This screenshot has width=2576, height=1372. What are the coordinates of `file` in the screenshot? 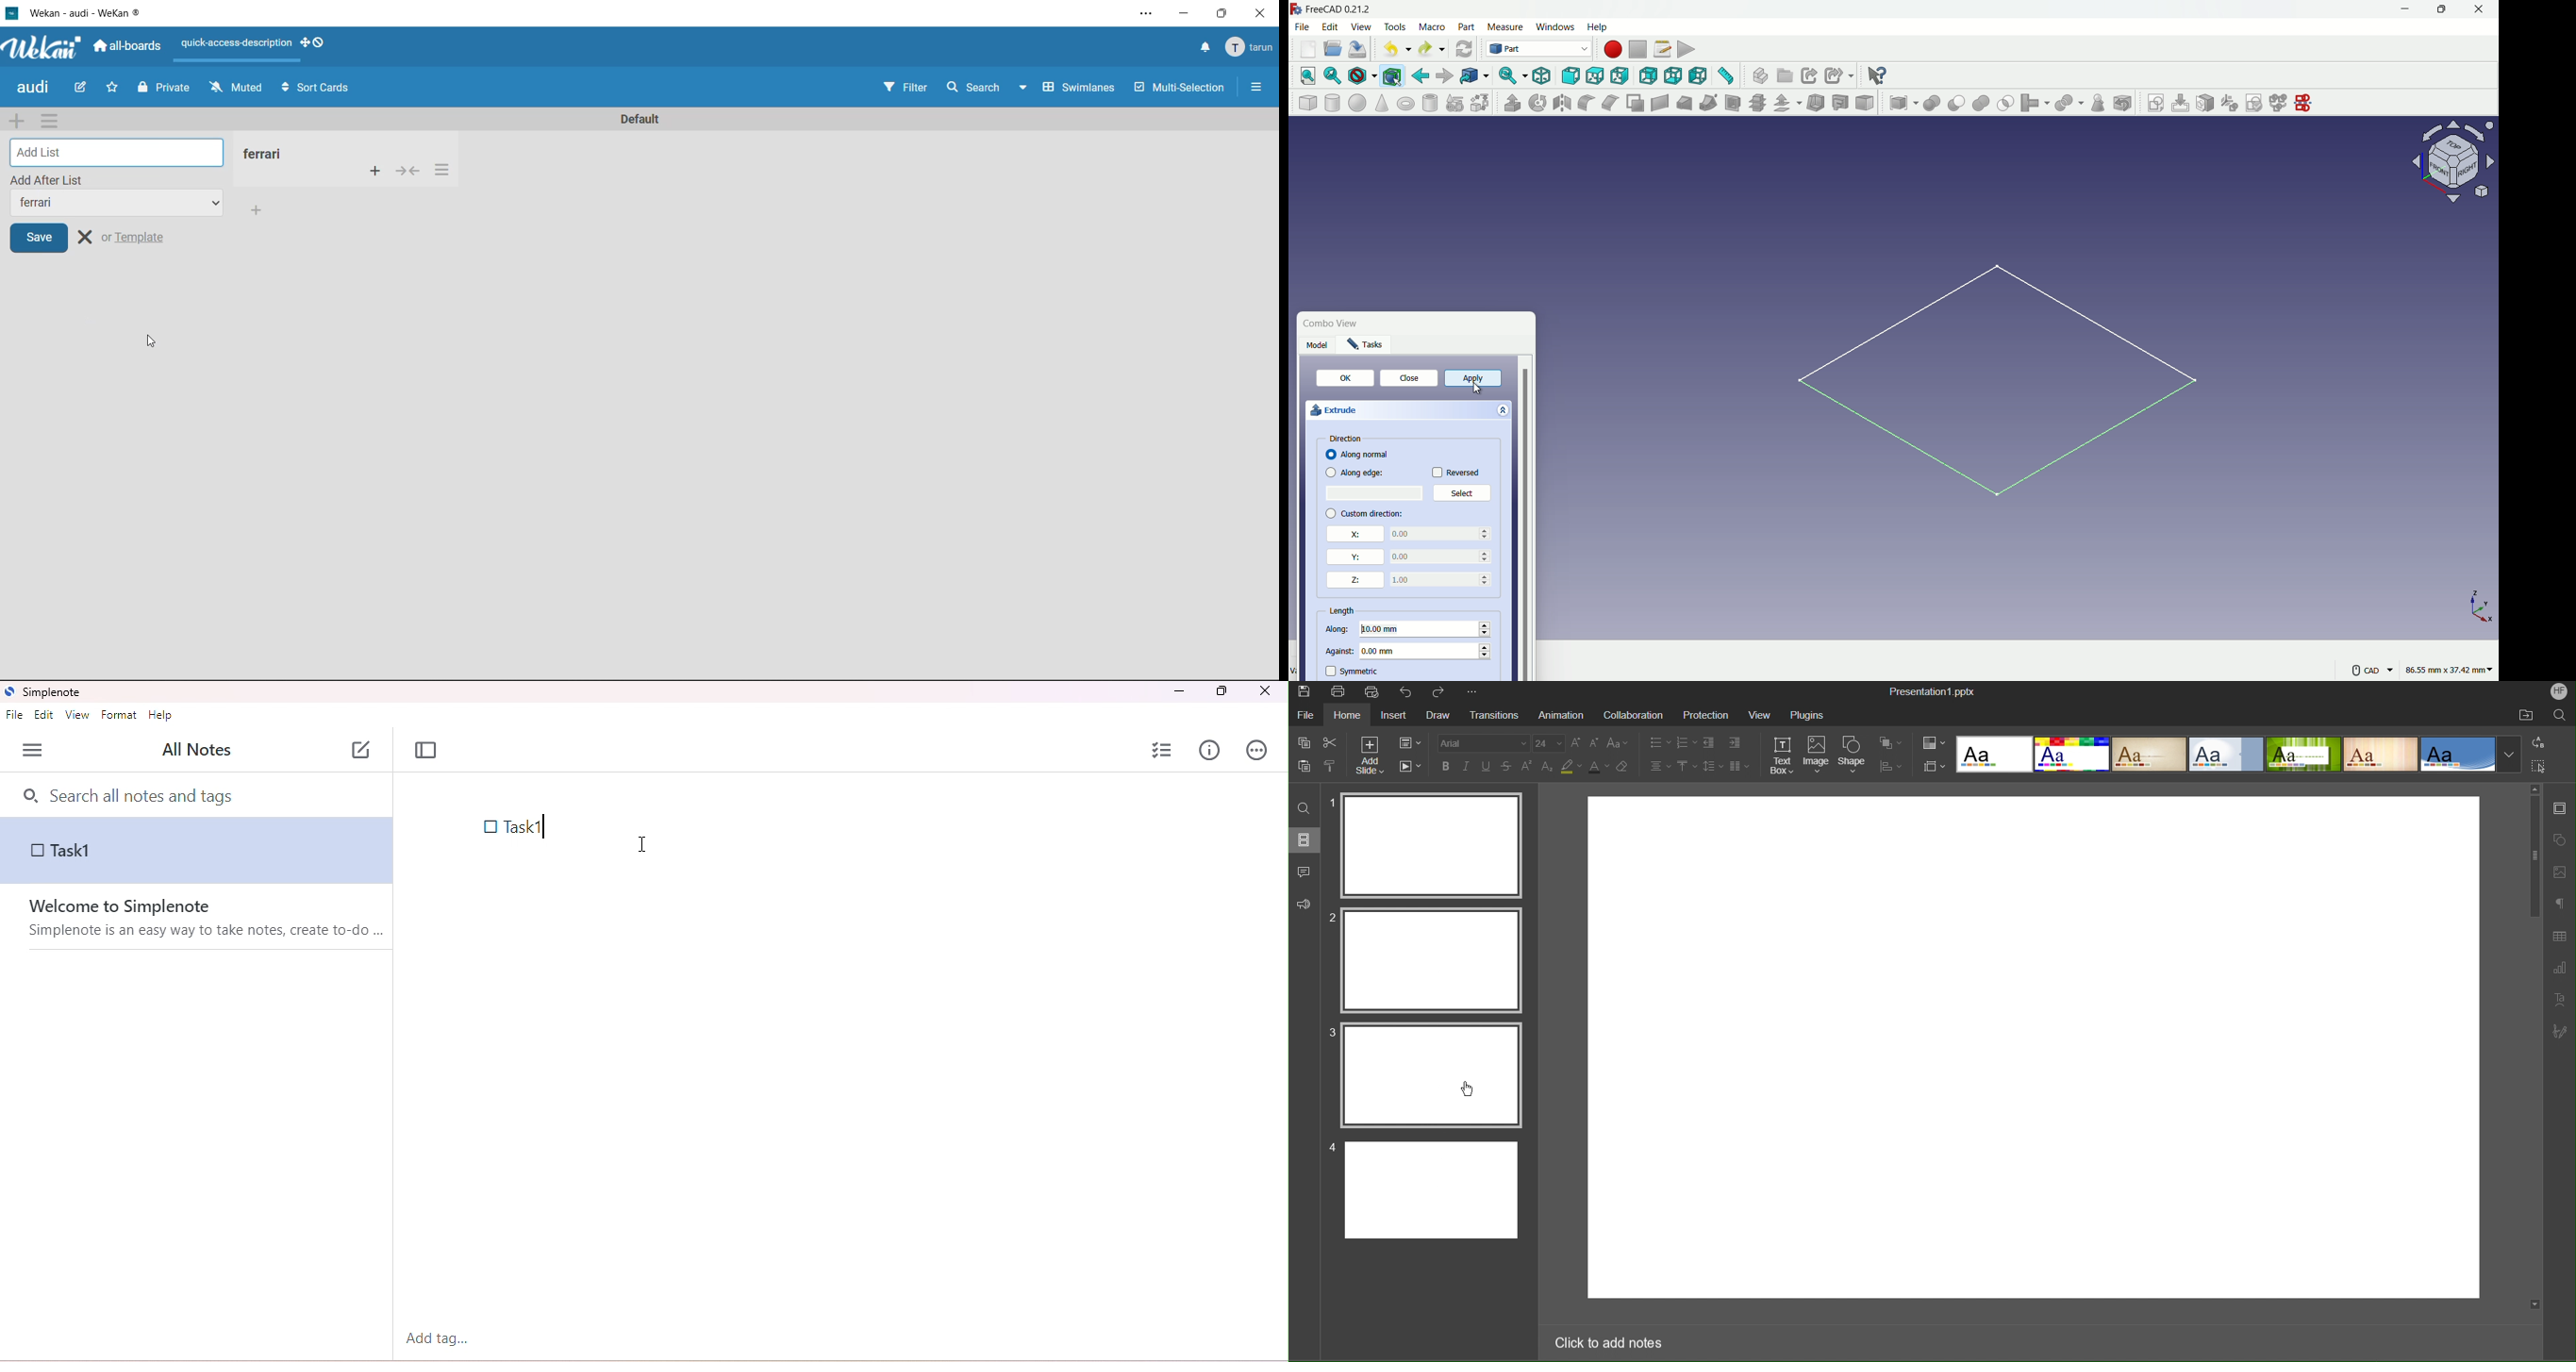 It's located at (1302, 27).